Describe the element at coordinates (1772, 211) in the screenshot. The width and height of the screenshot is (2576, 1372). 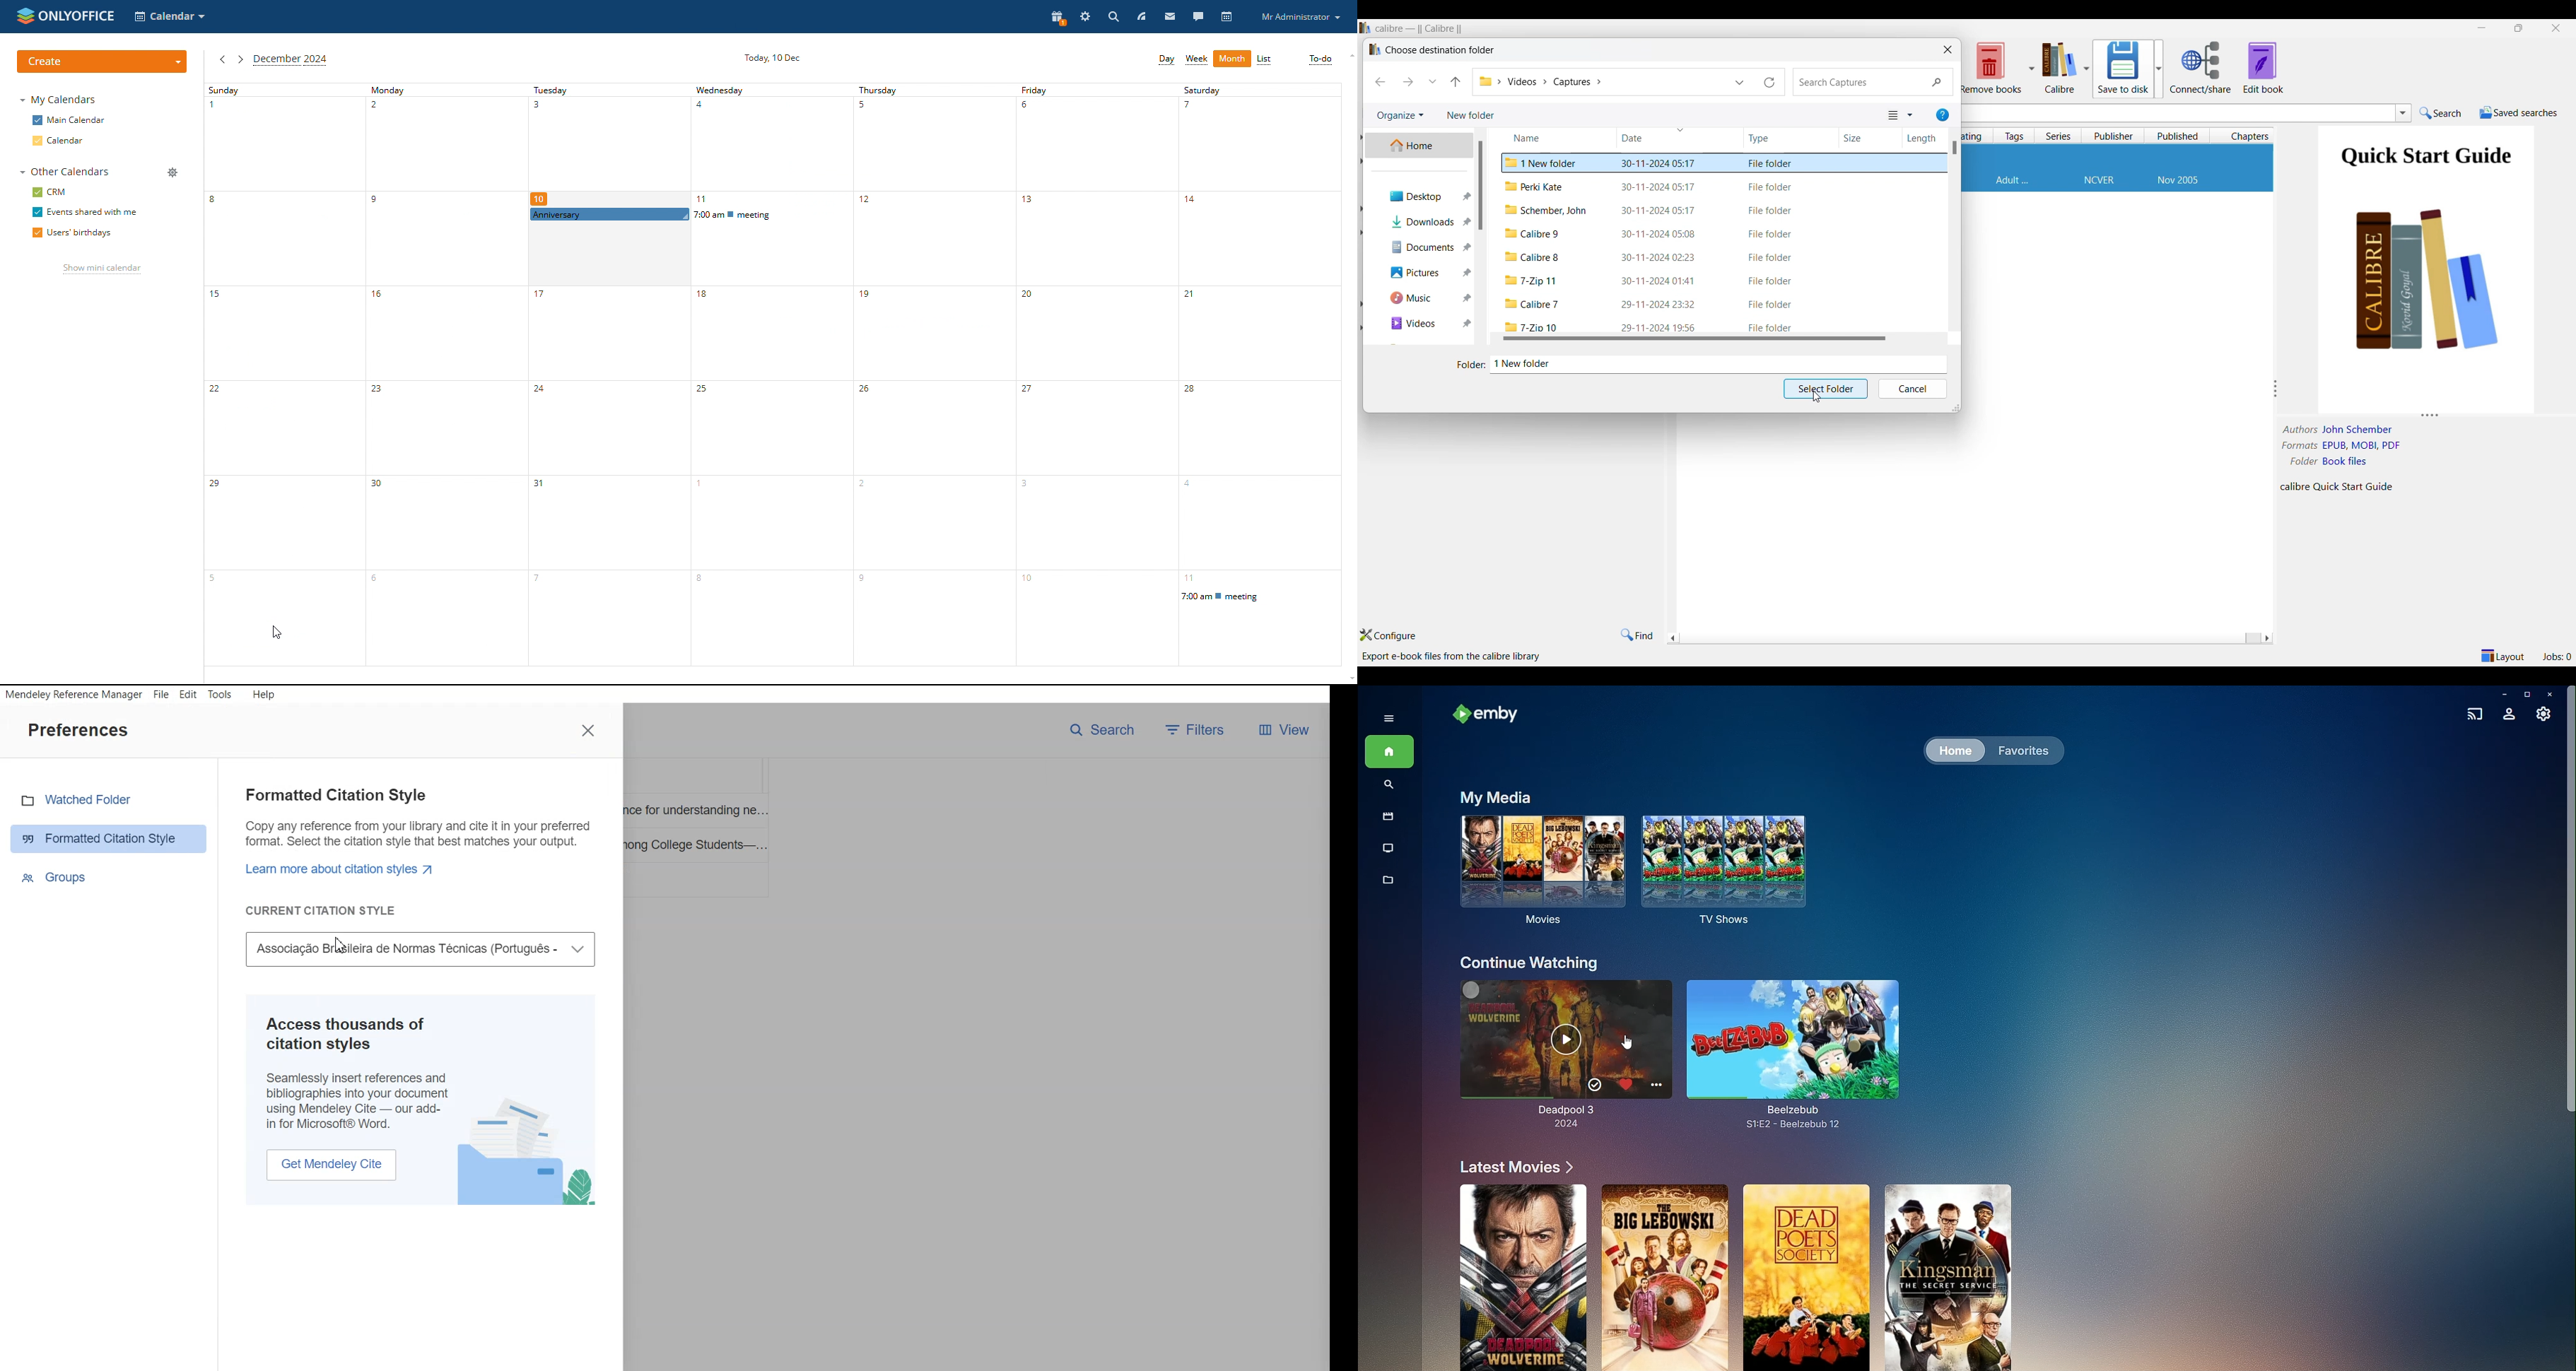
I see `file folder` at that location.